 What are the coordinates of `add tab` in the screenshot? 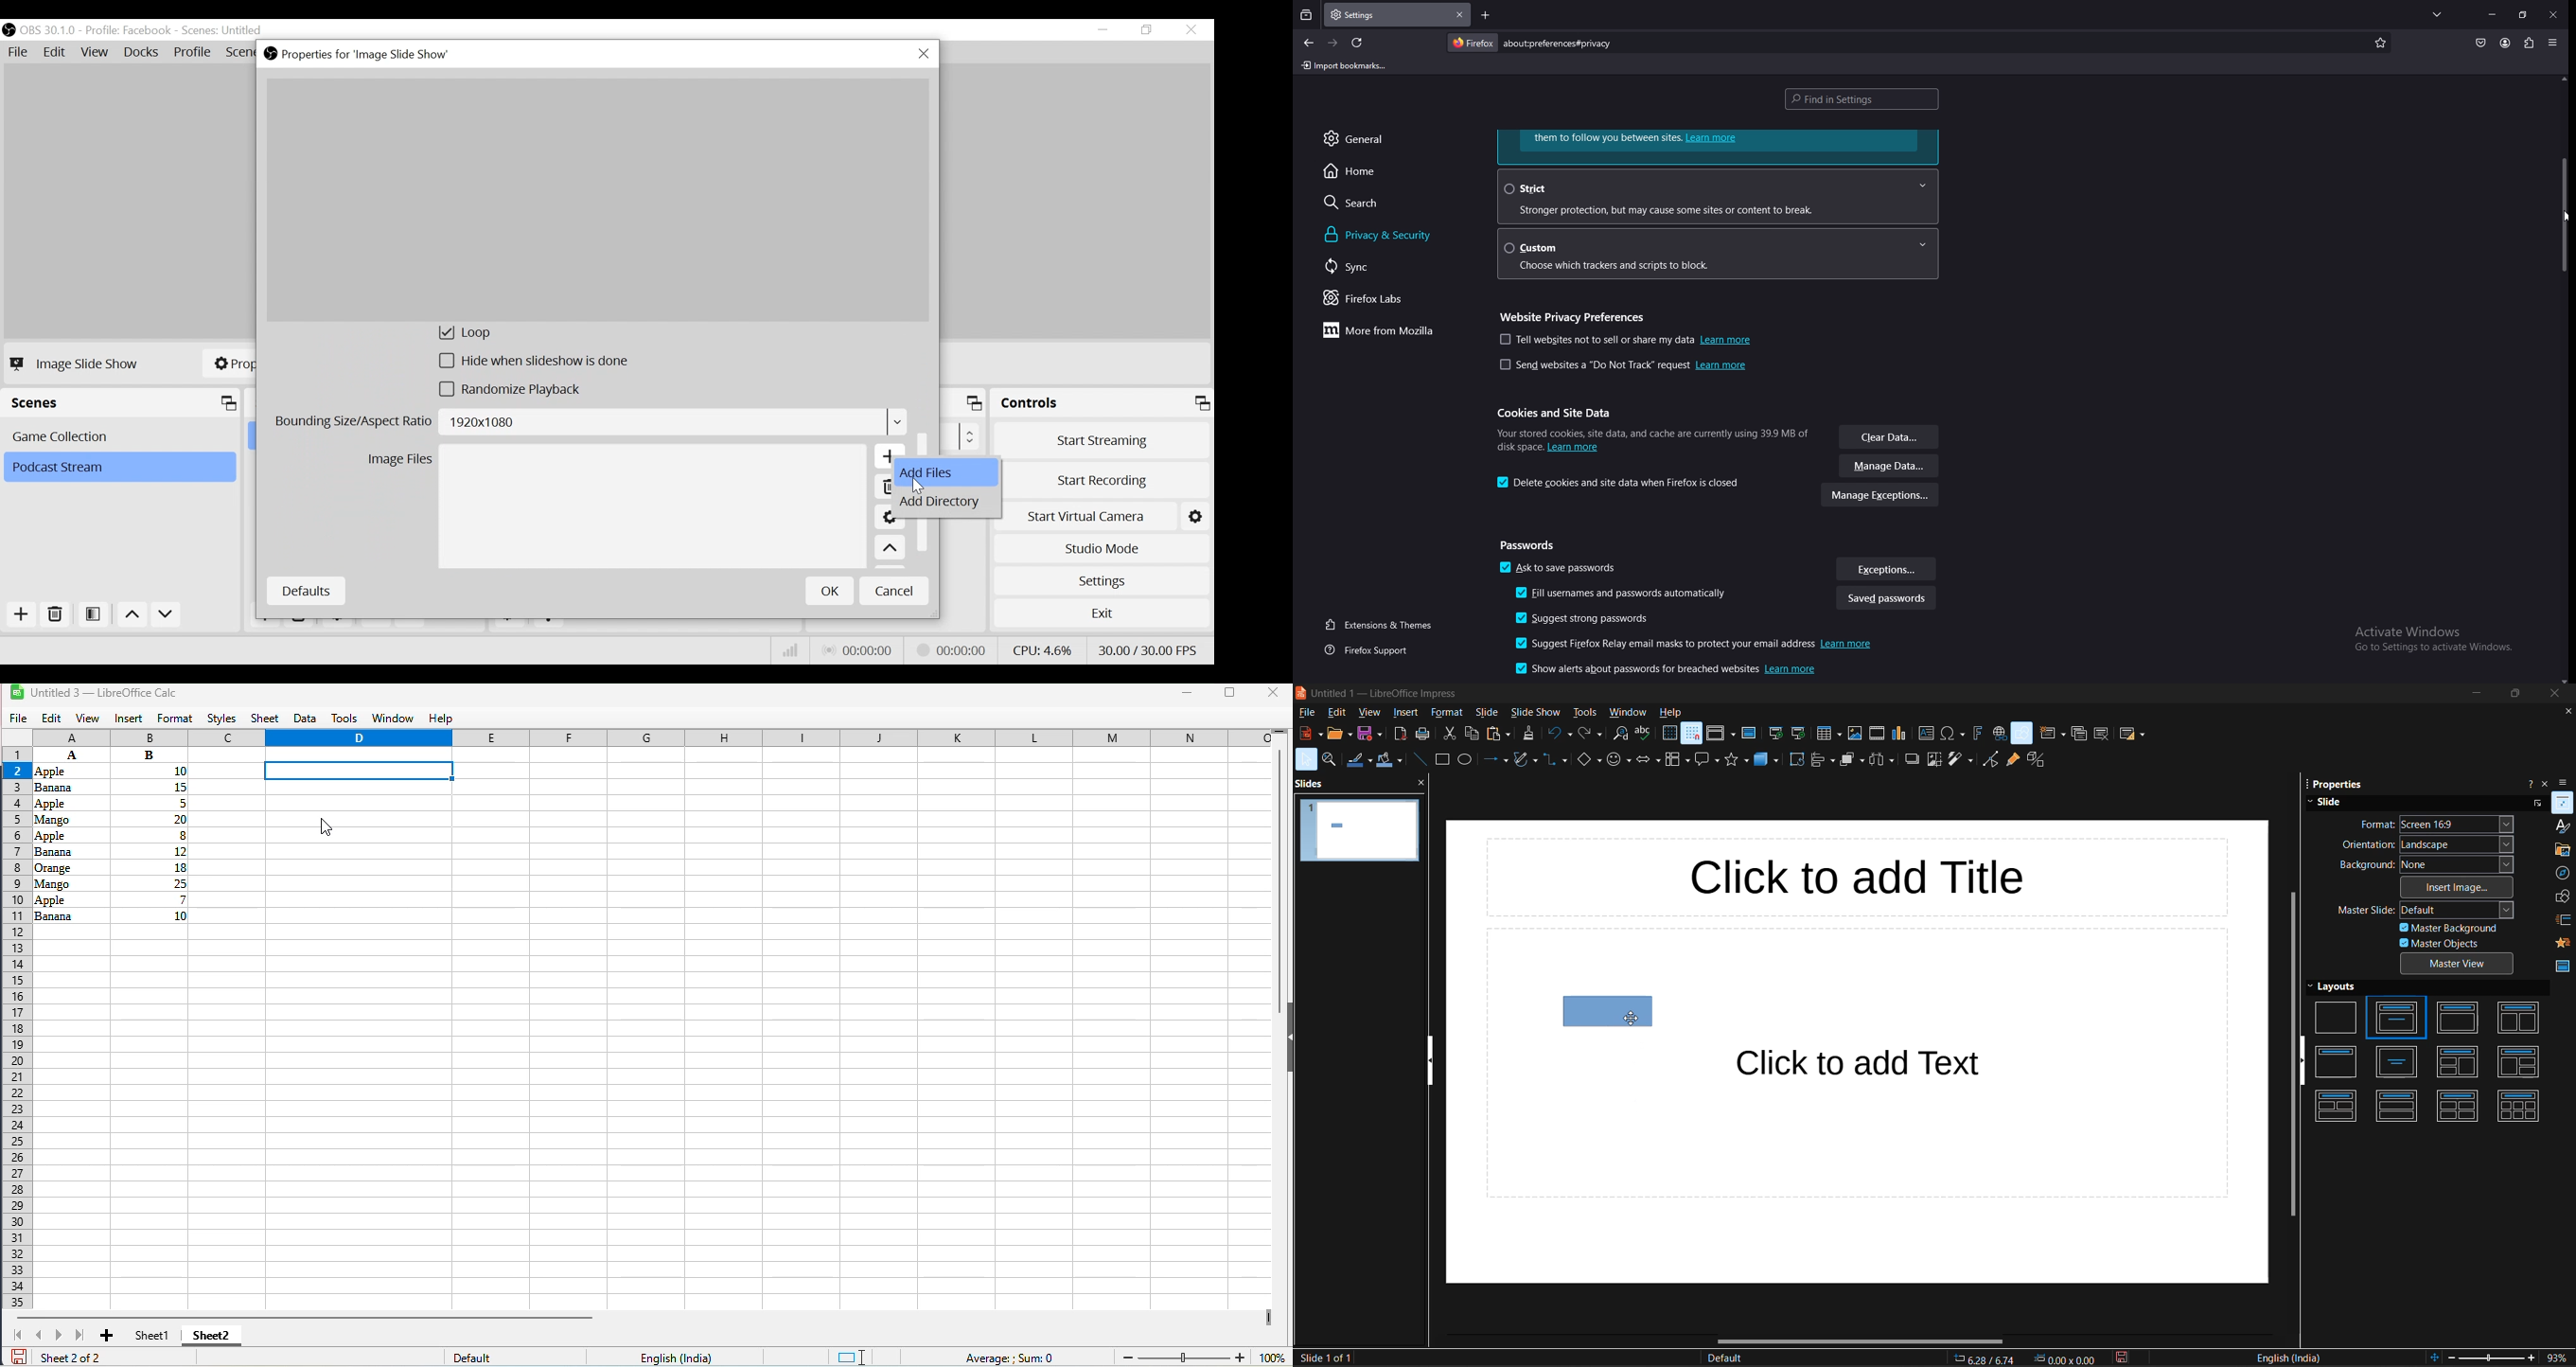 It's located at (1484, 15).